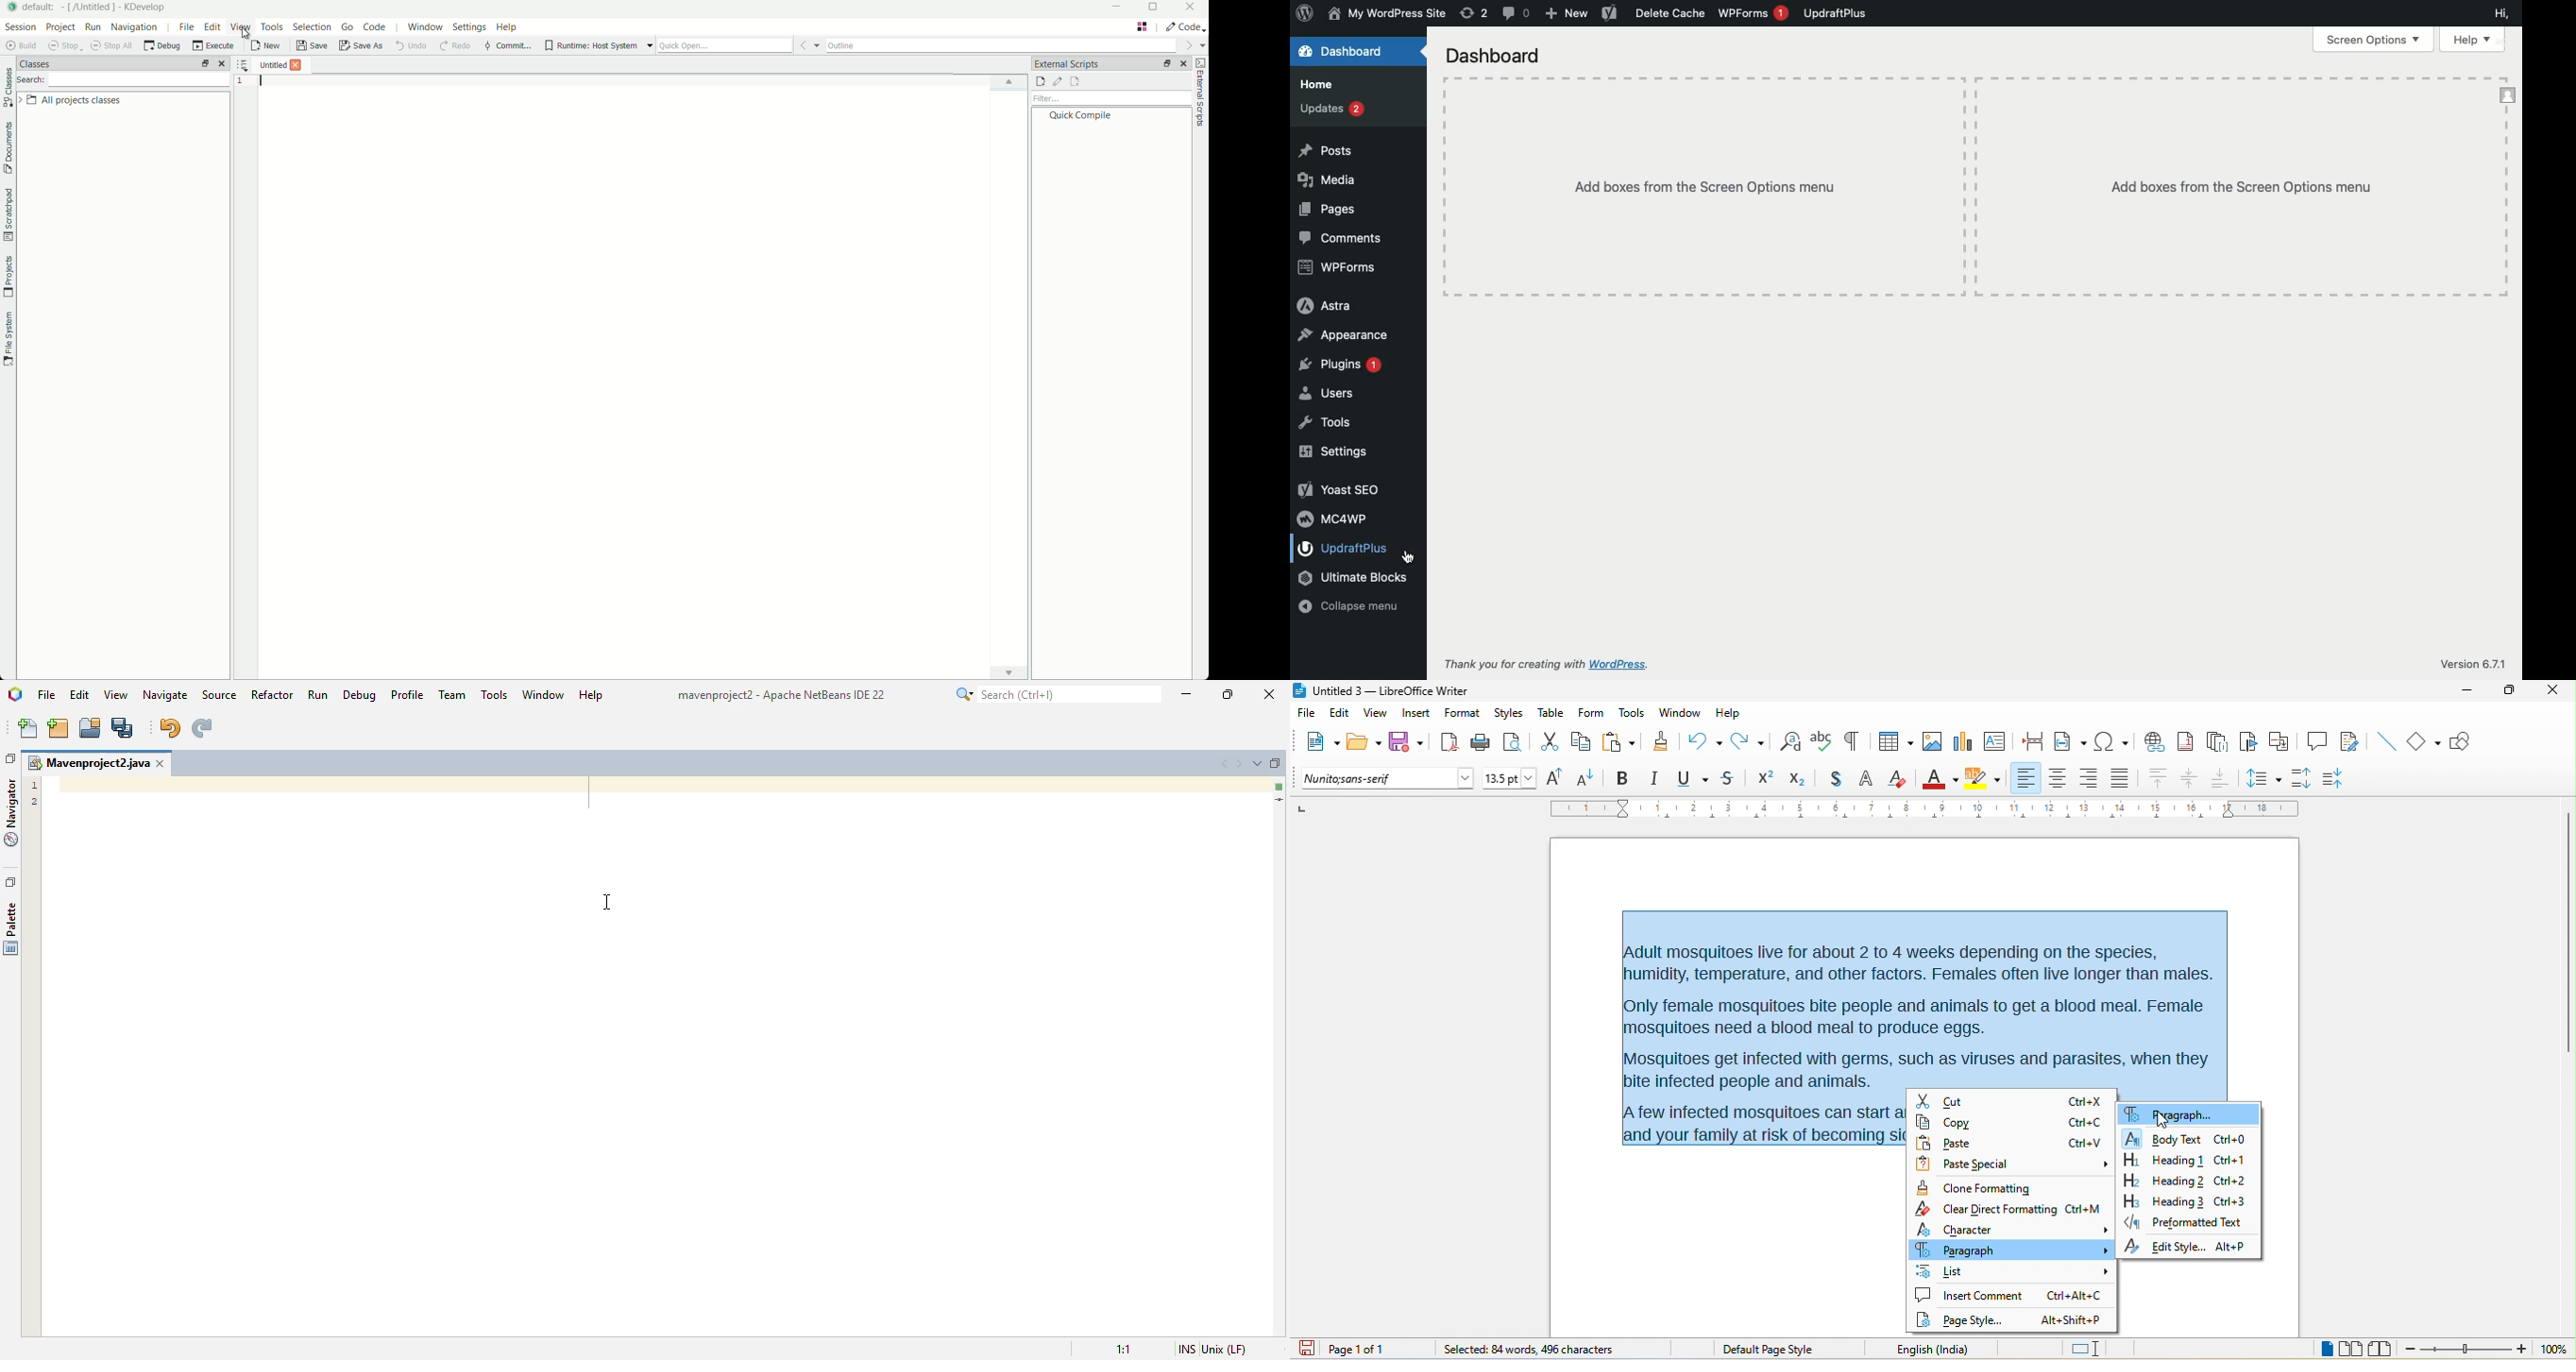 The height and width of the screenshot is (1372, 2576). Describe the element at coordinates (1631, 714) in the screenshot. I see `tools` at that location.